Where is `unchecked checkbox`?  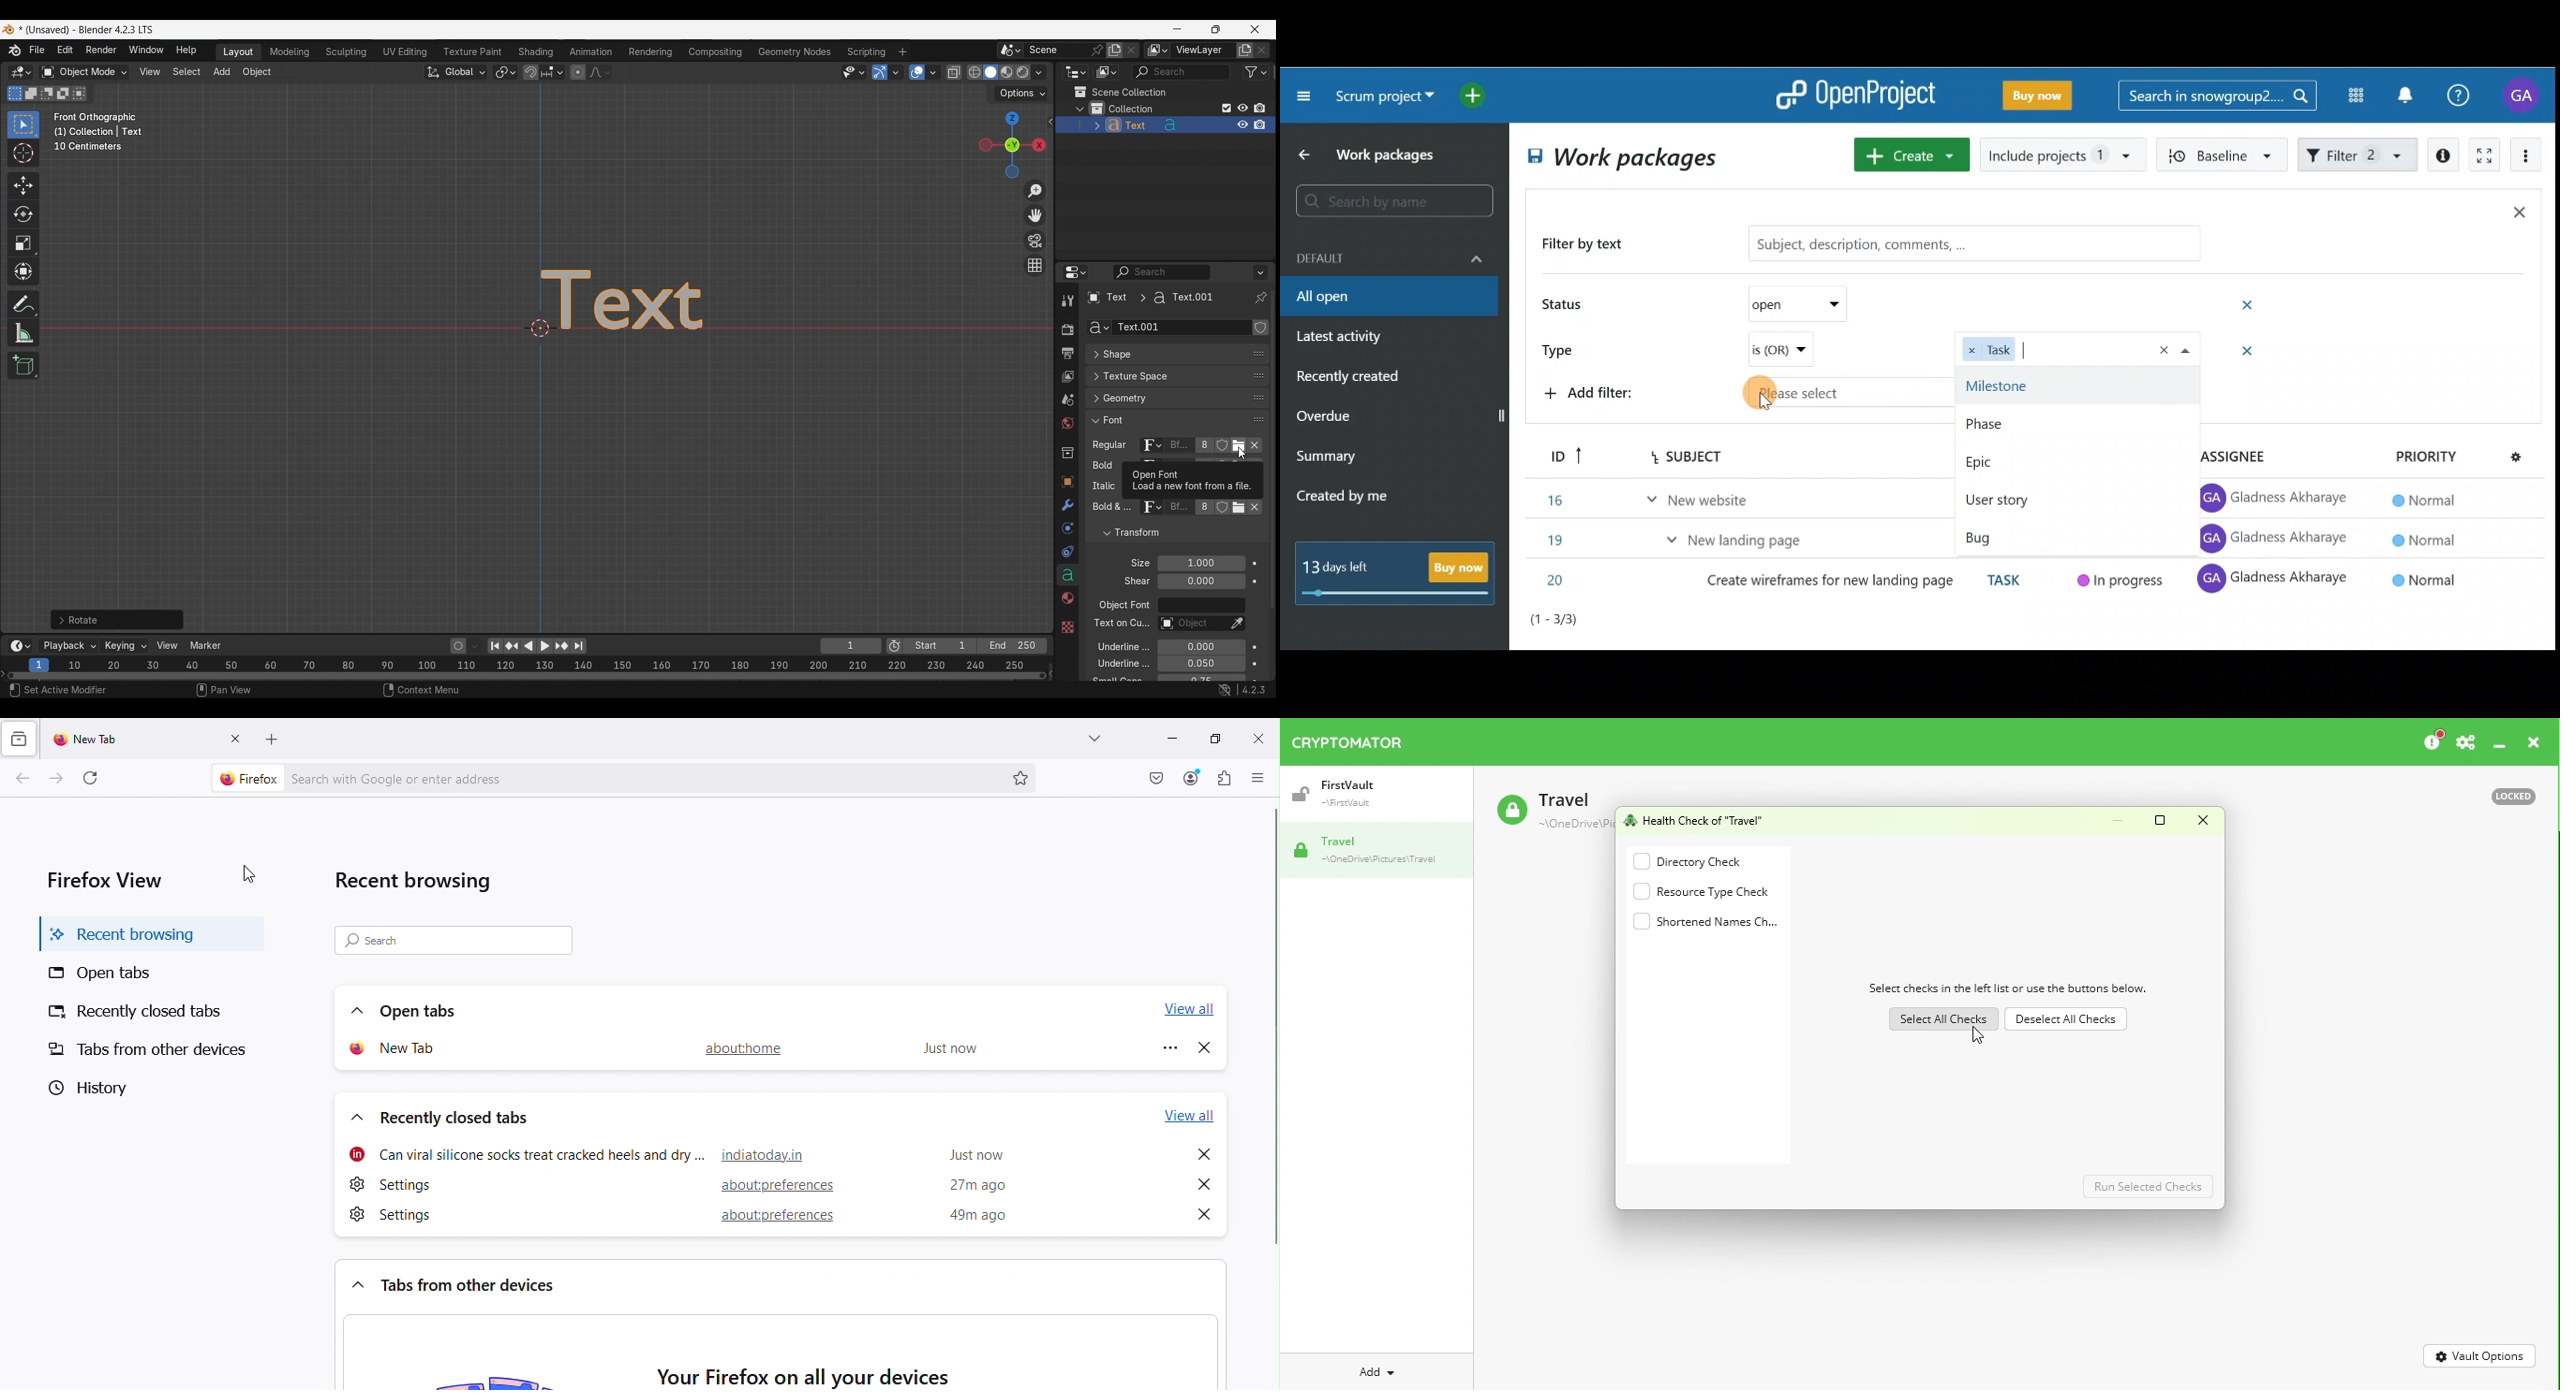
unchecked checkbox is located at coordinates (1641, 861).